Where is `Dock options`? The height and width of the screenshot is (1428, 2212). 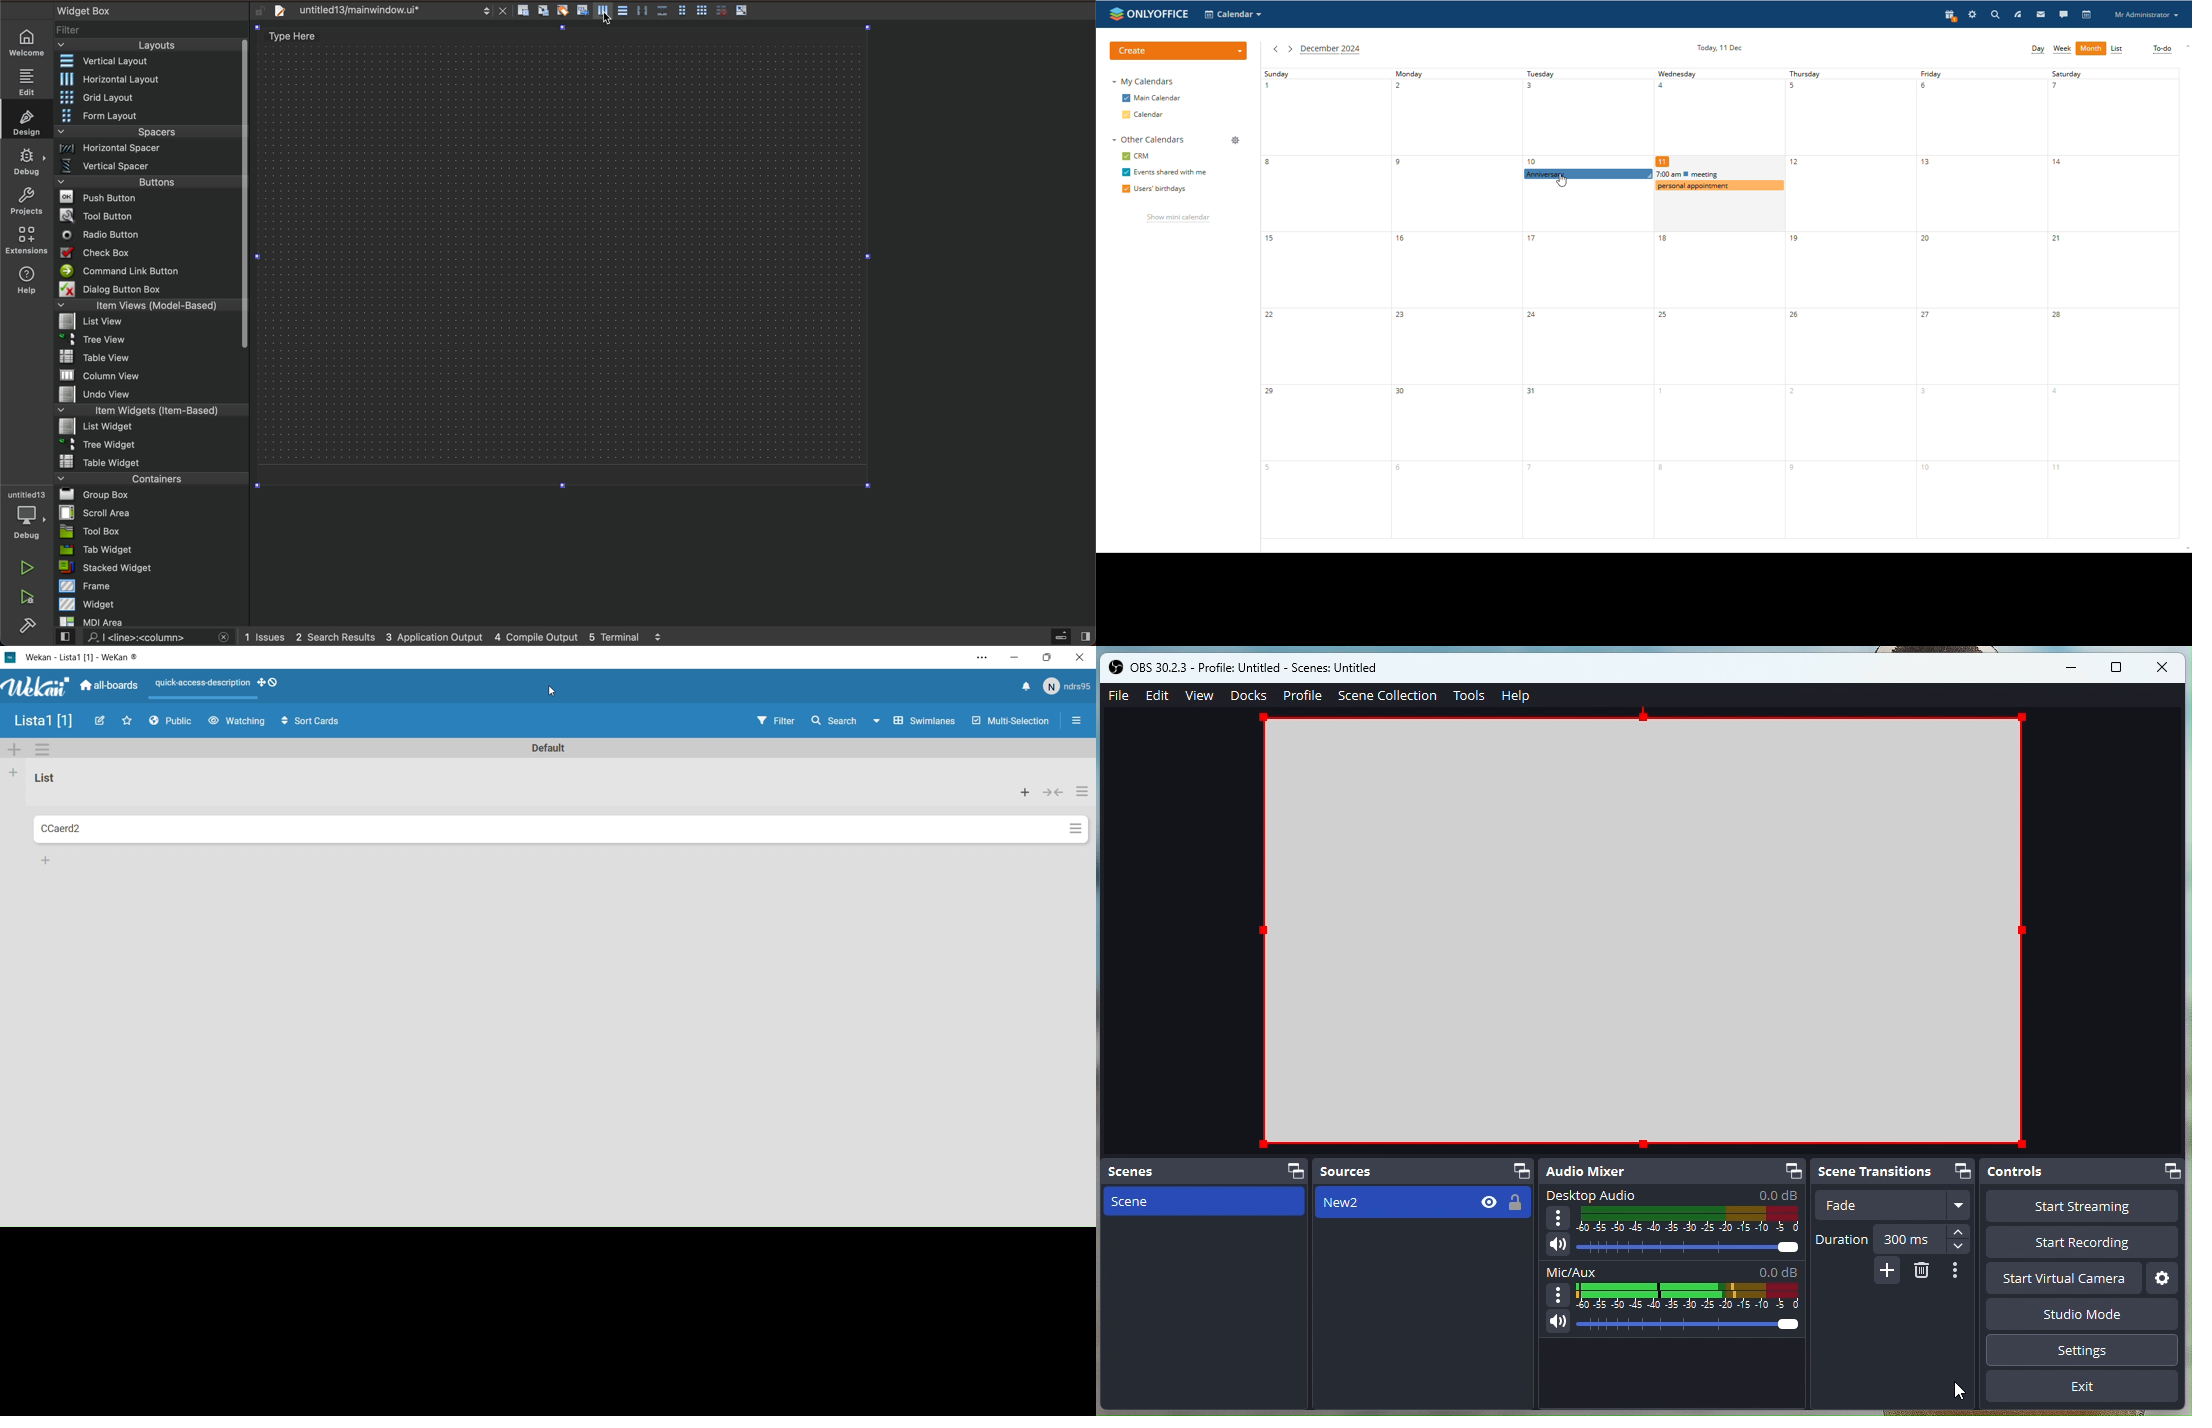 Dock options is located at coordinates (1960, 1168).